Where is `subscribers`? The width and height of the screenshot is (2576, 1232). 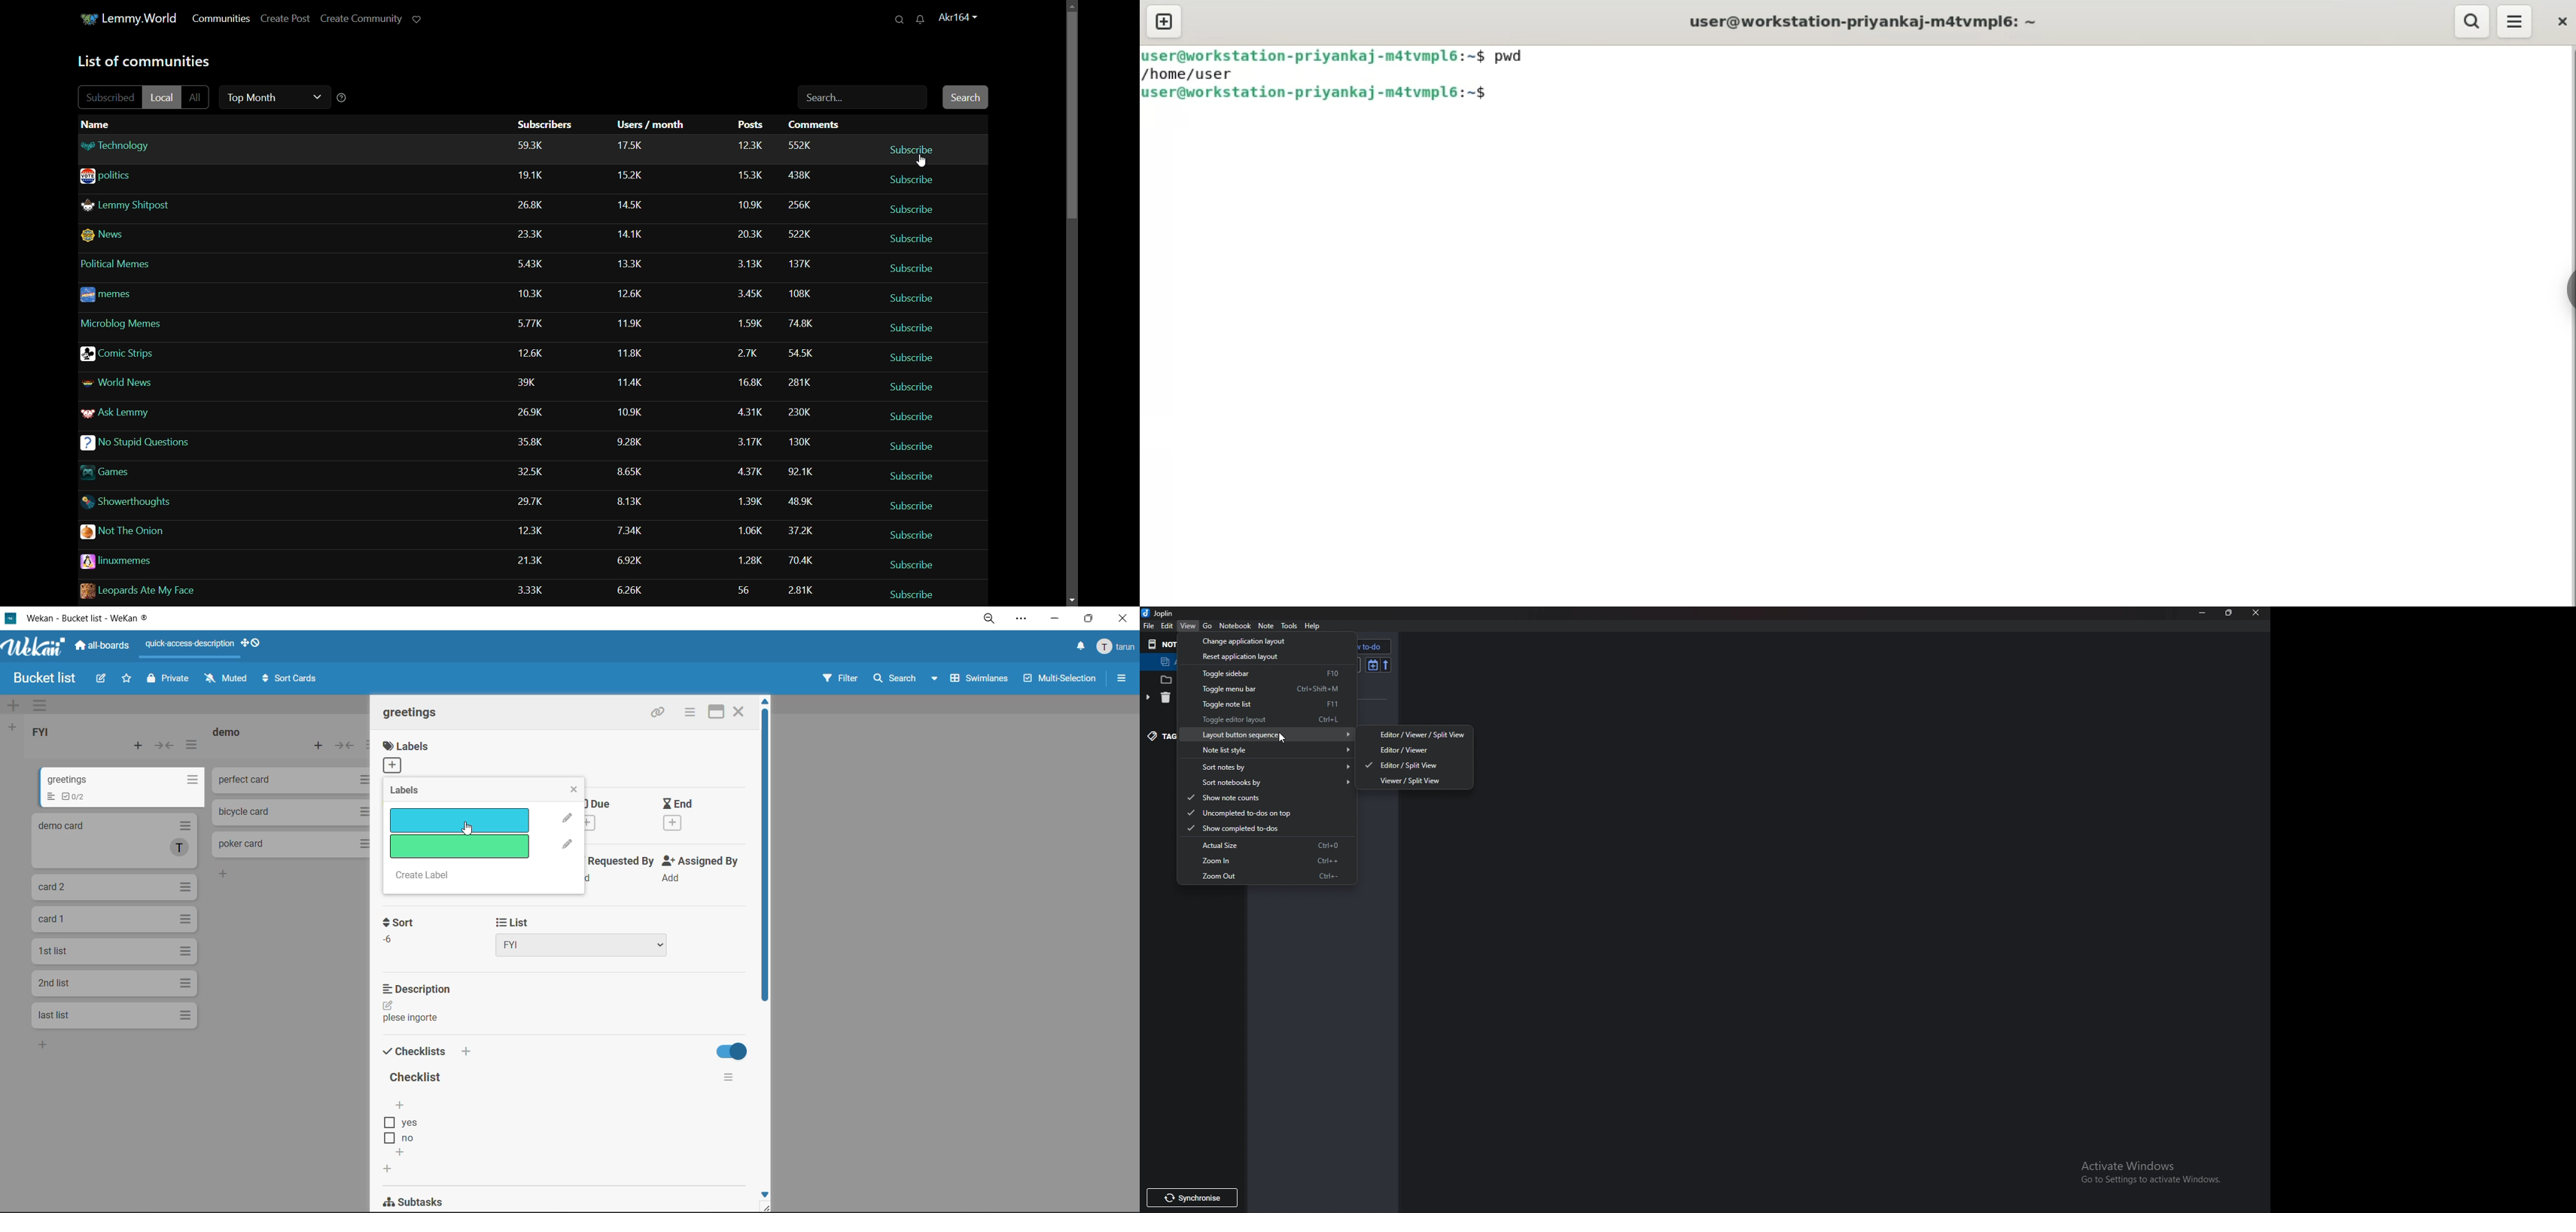 subscribers is located at coordinates (536, 559).